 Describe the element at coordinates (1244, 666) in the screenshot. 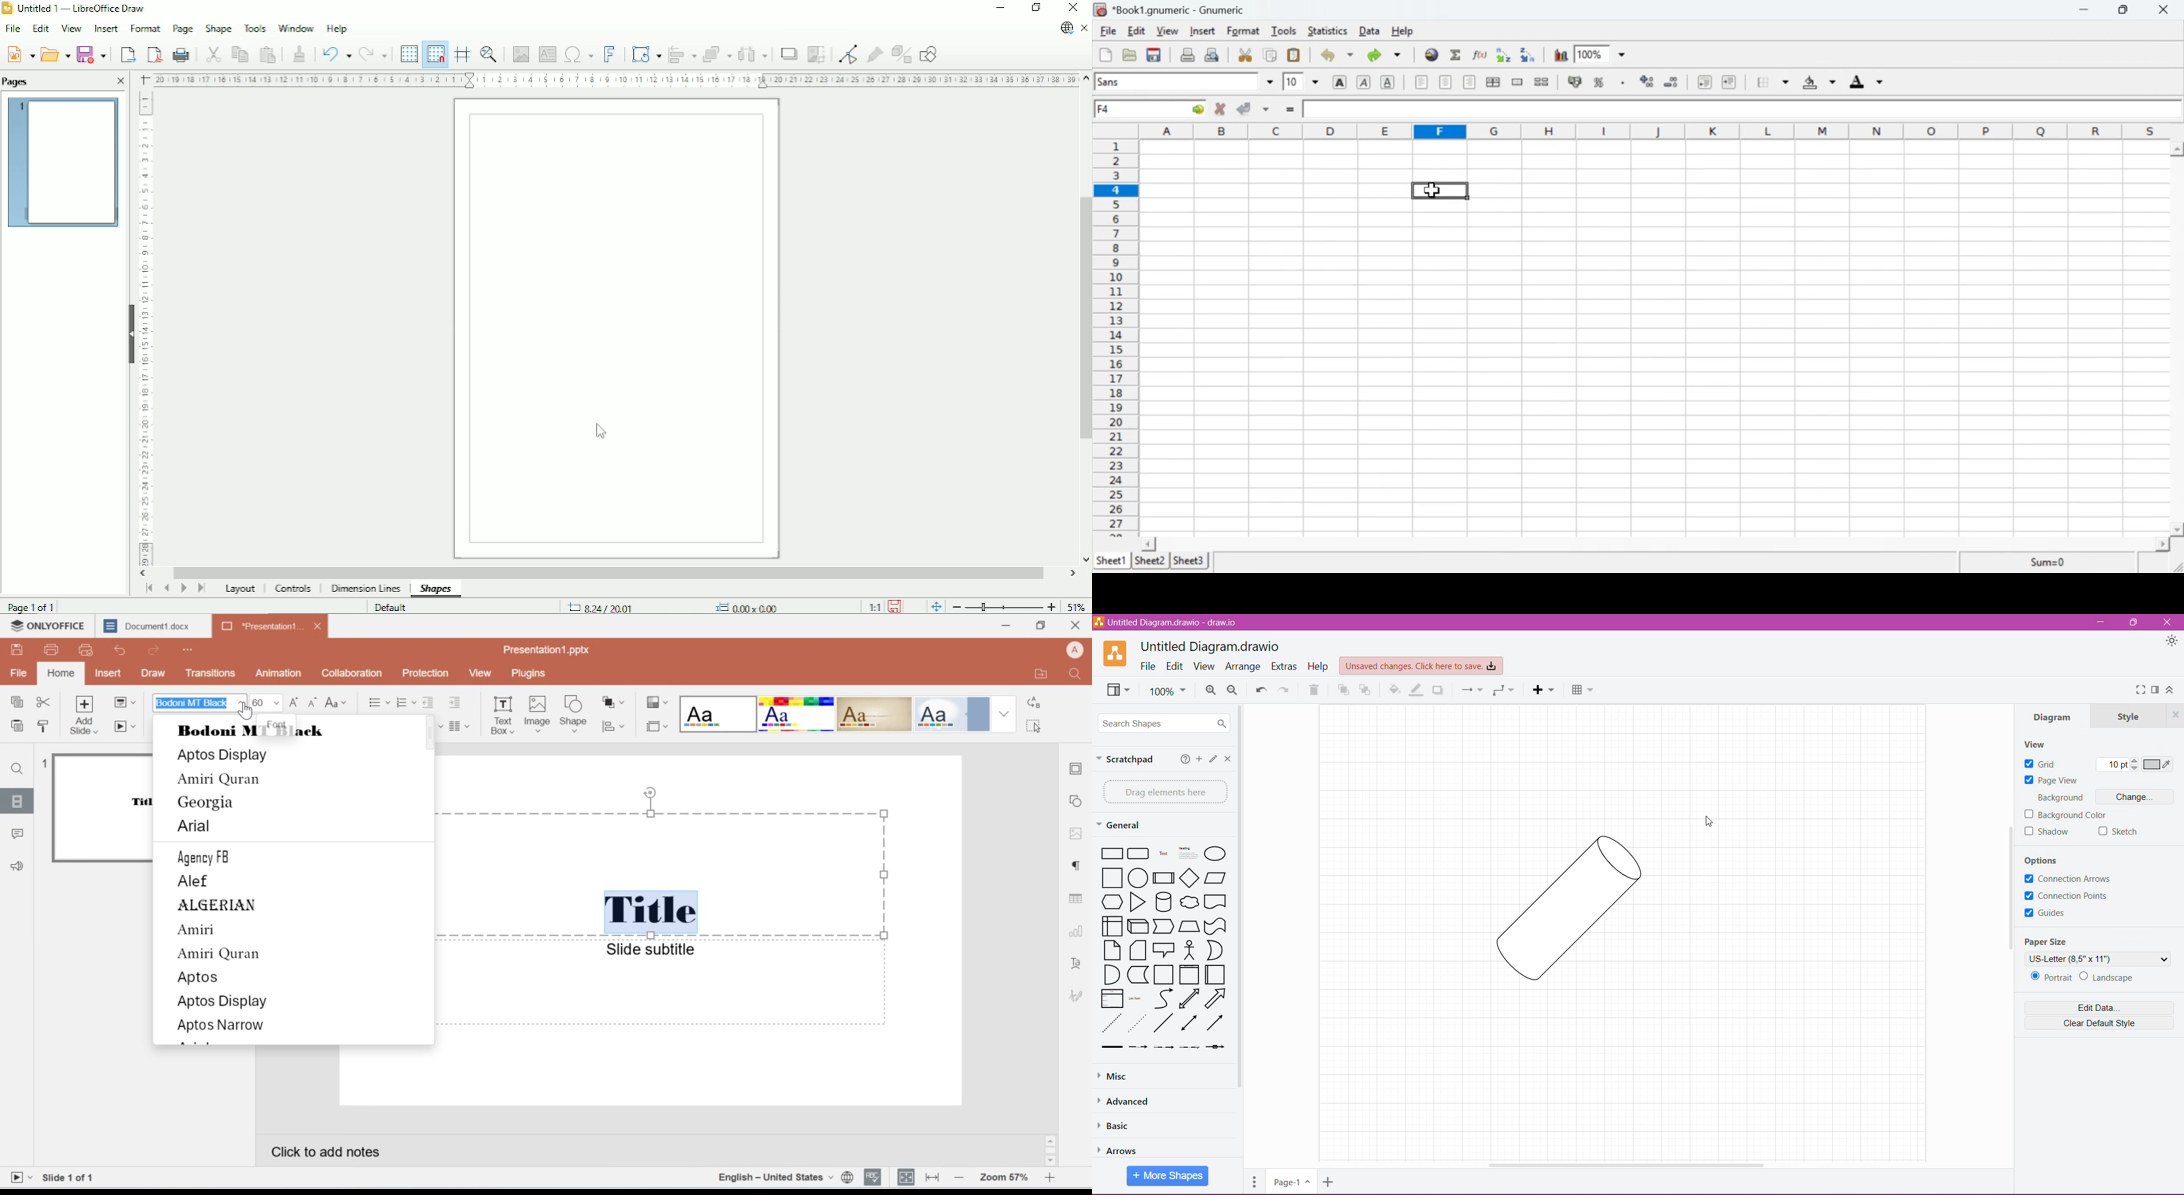

I see `Arrange` at that location.